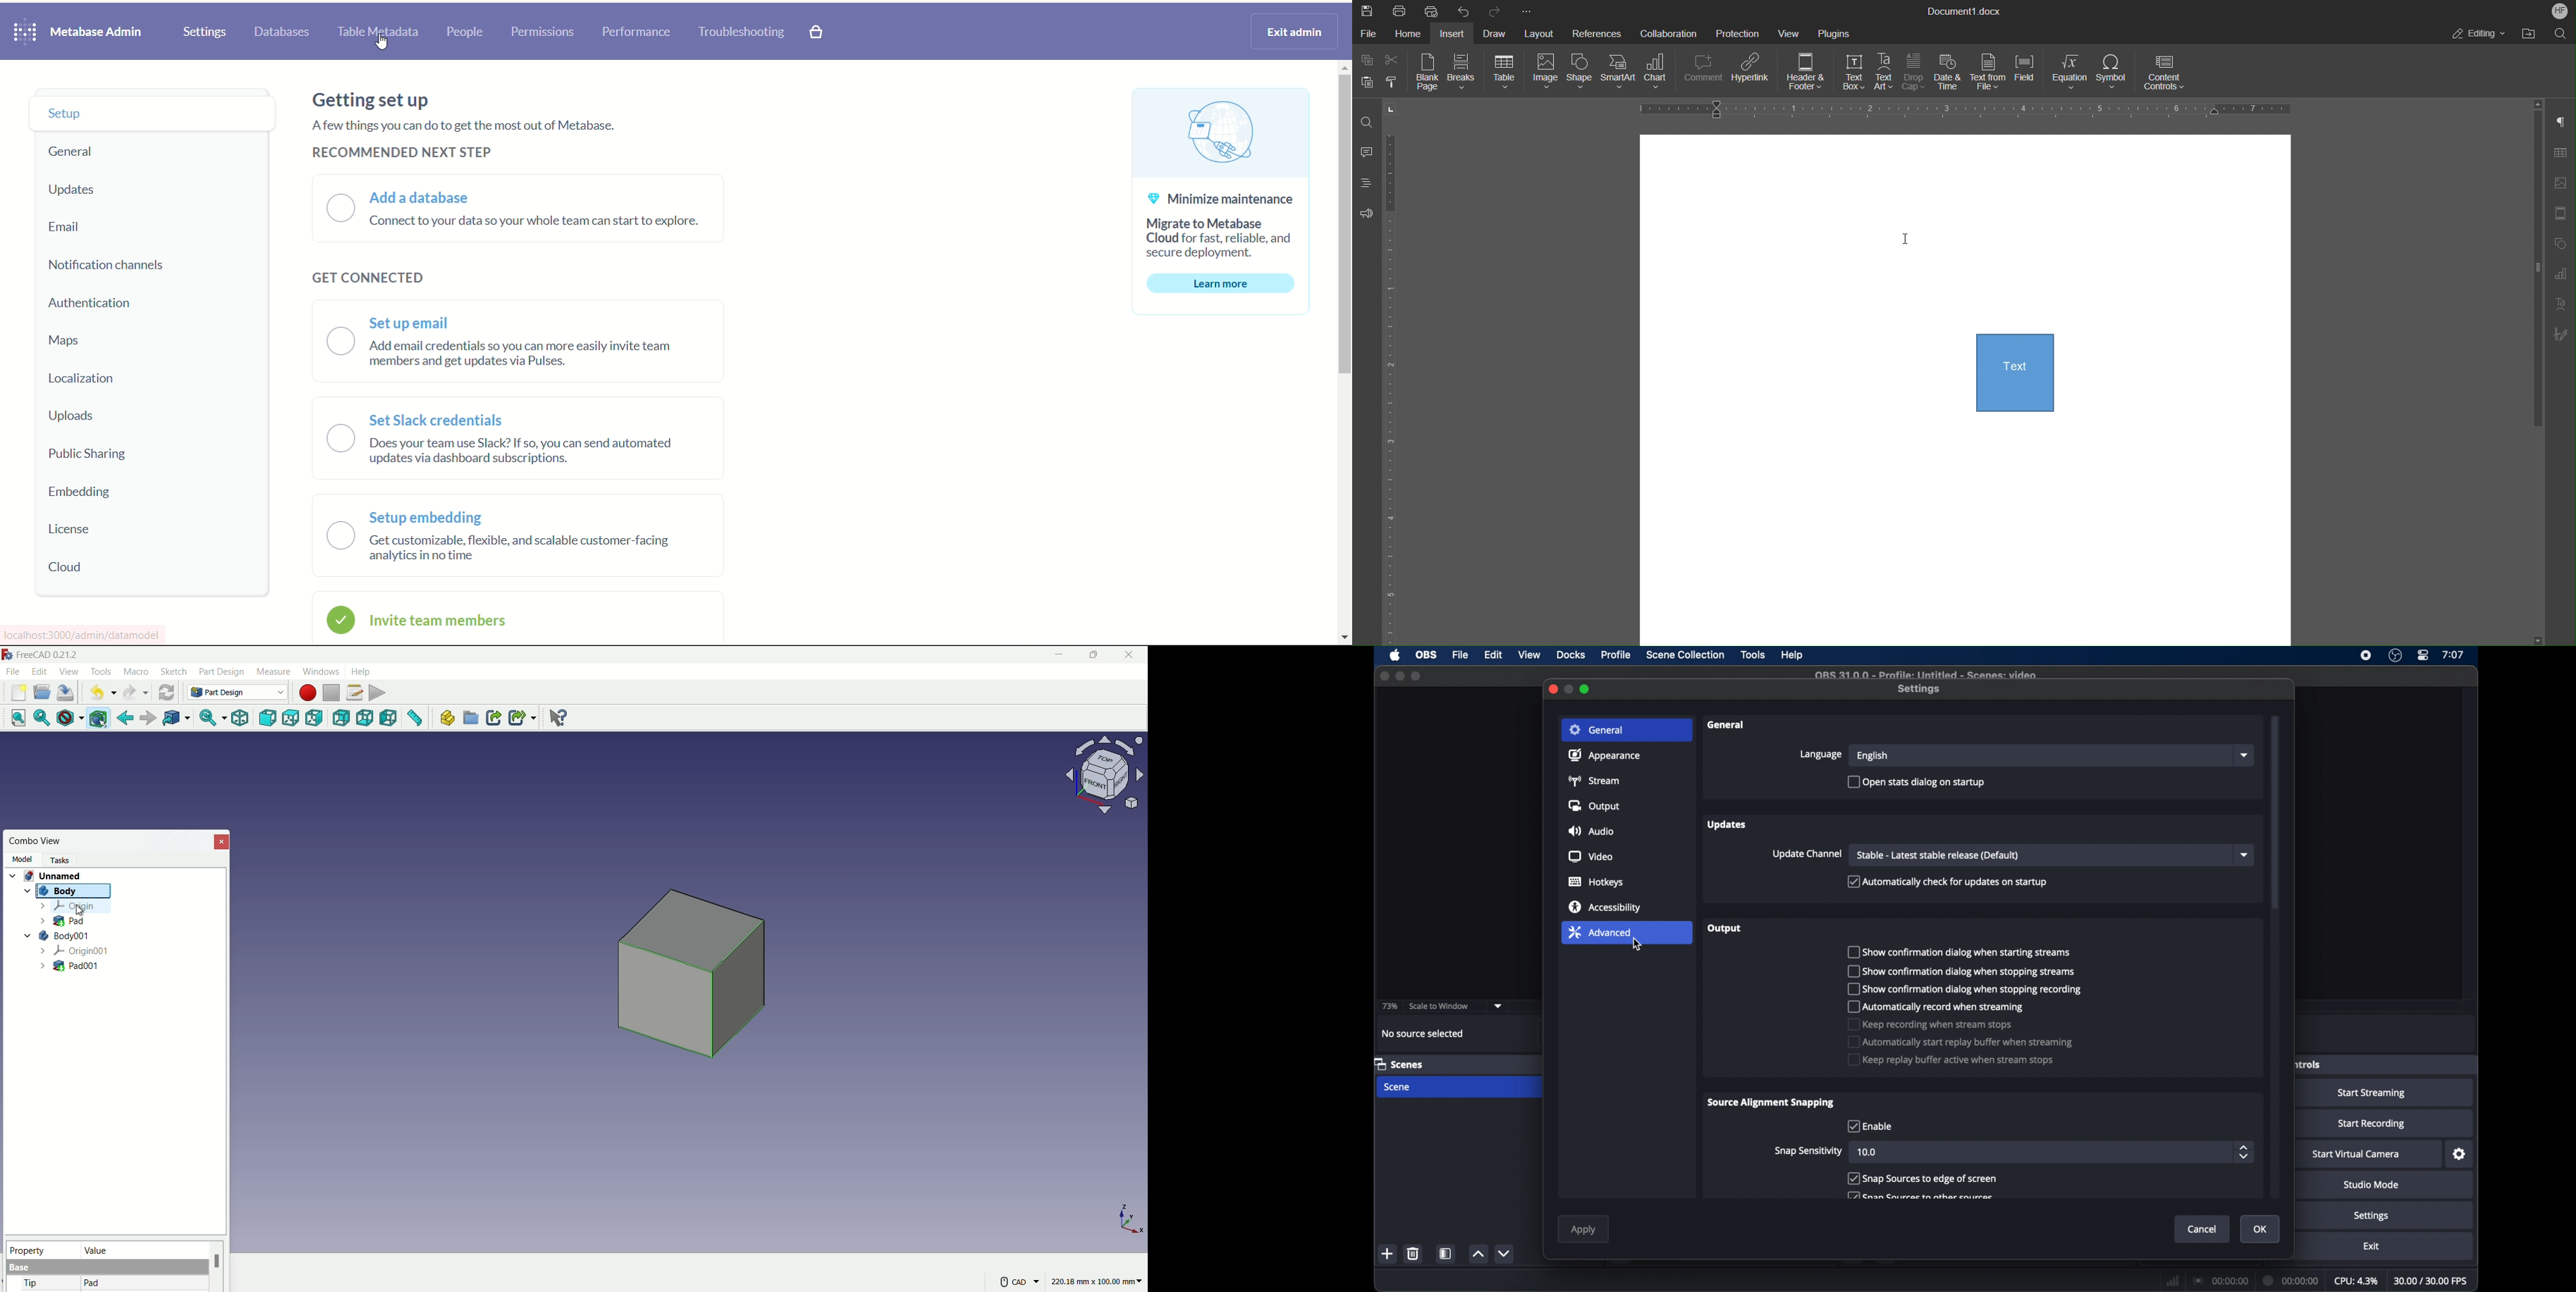  I want to click on cpu, so click(2357, 1281).